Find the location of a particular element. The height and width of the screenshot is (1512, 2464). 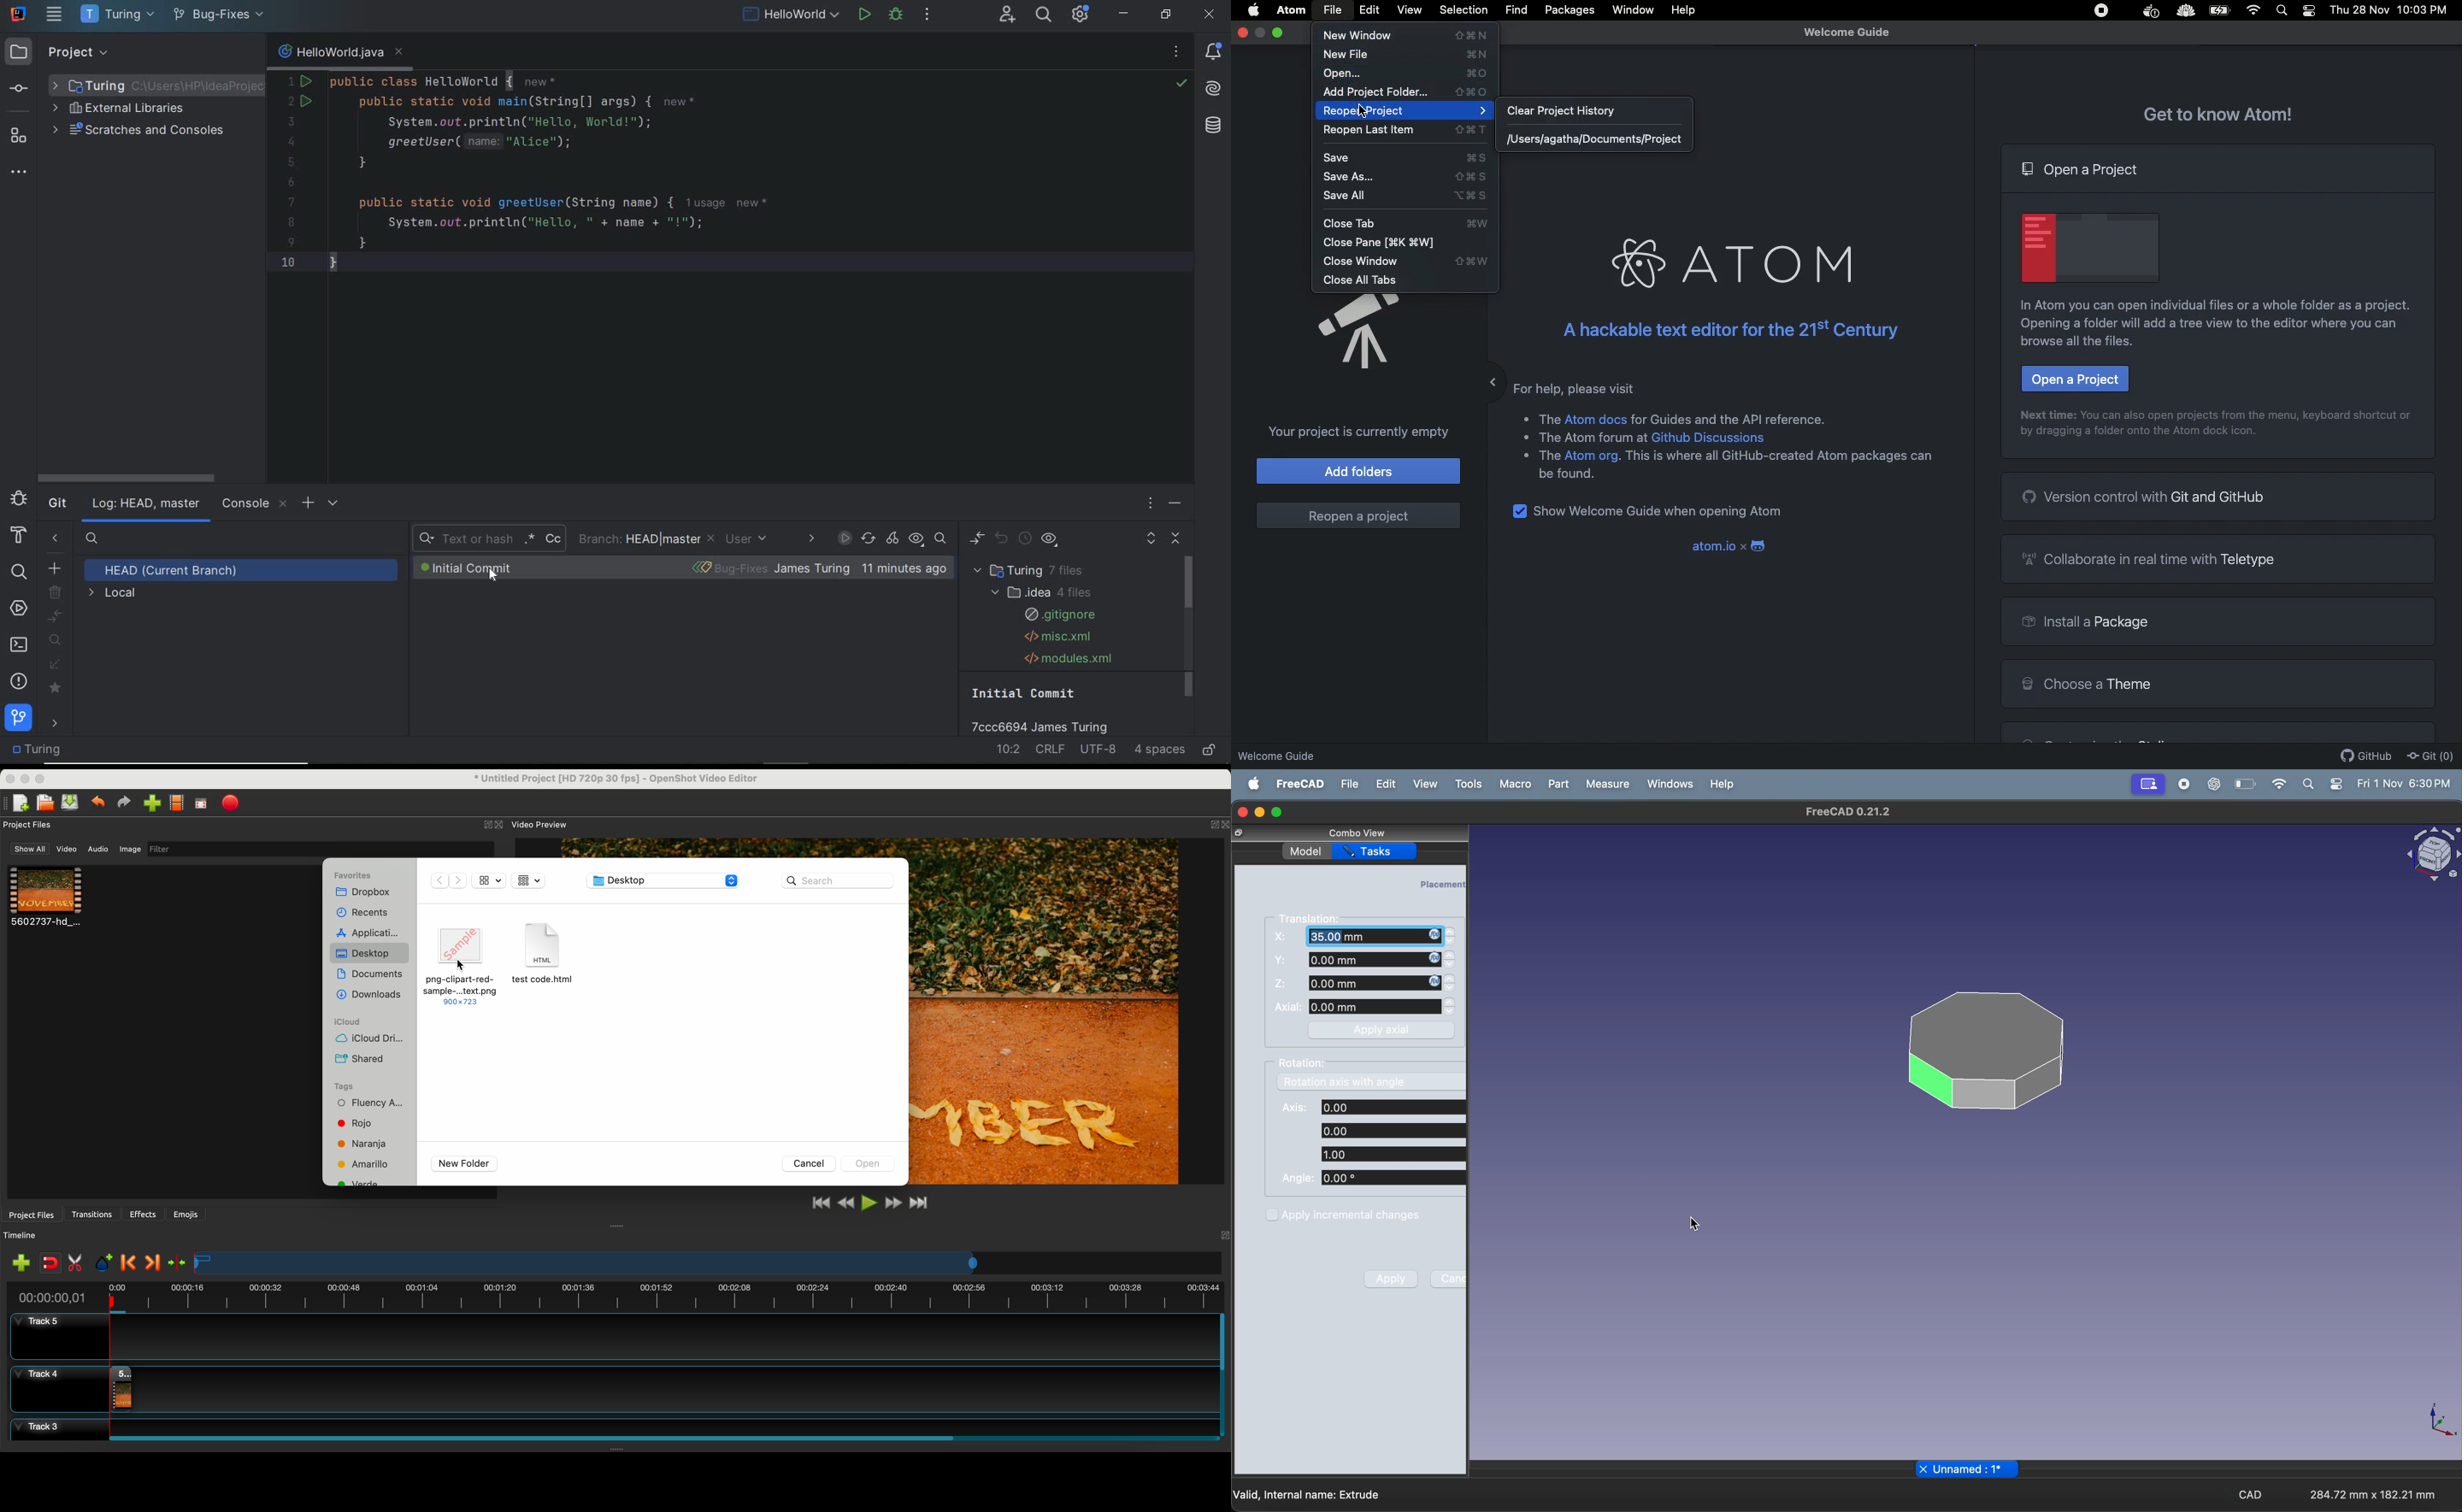

Cancel is located at coordinates (1449, 1279).